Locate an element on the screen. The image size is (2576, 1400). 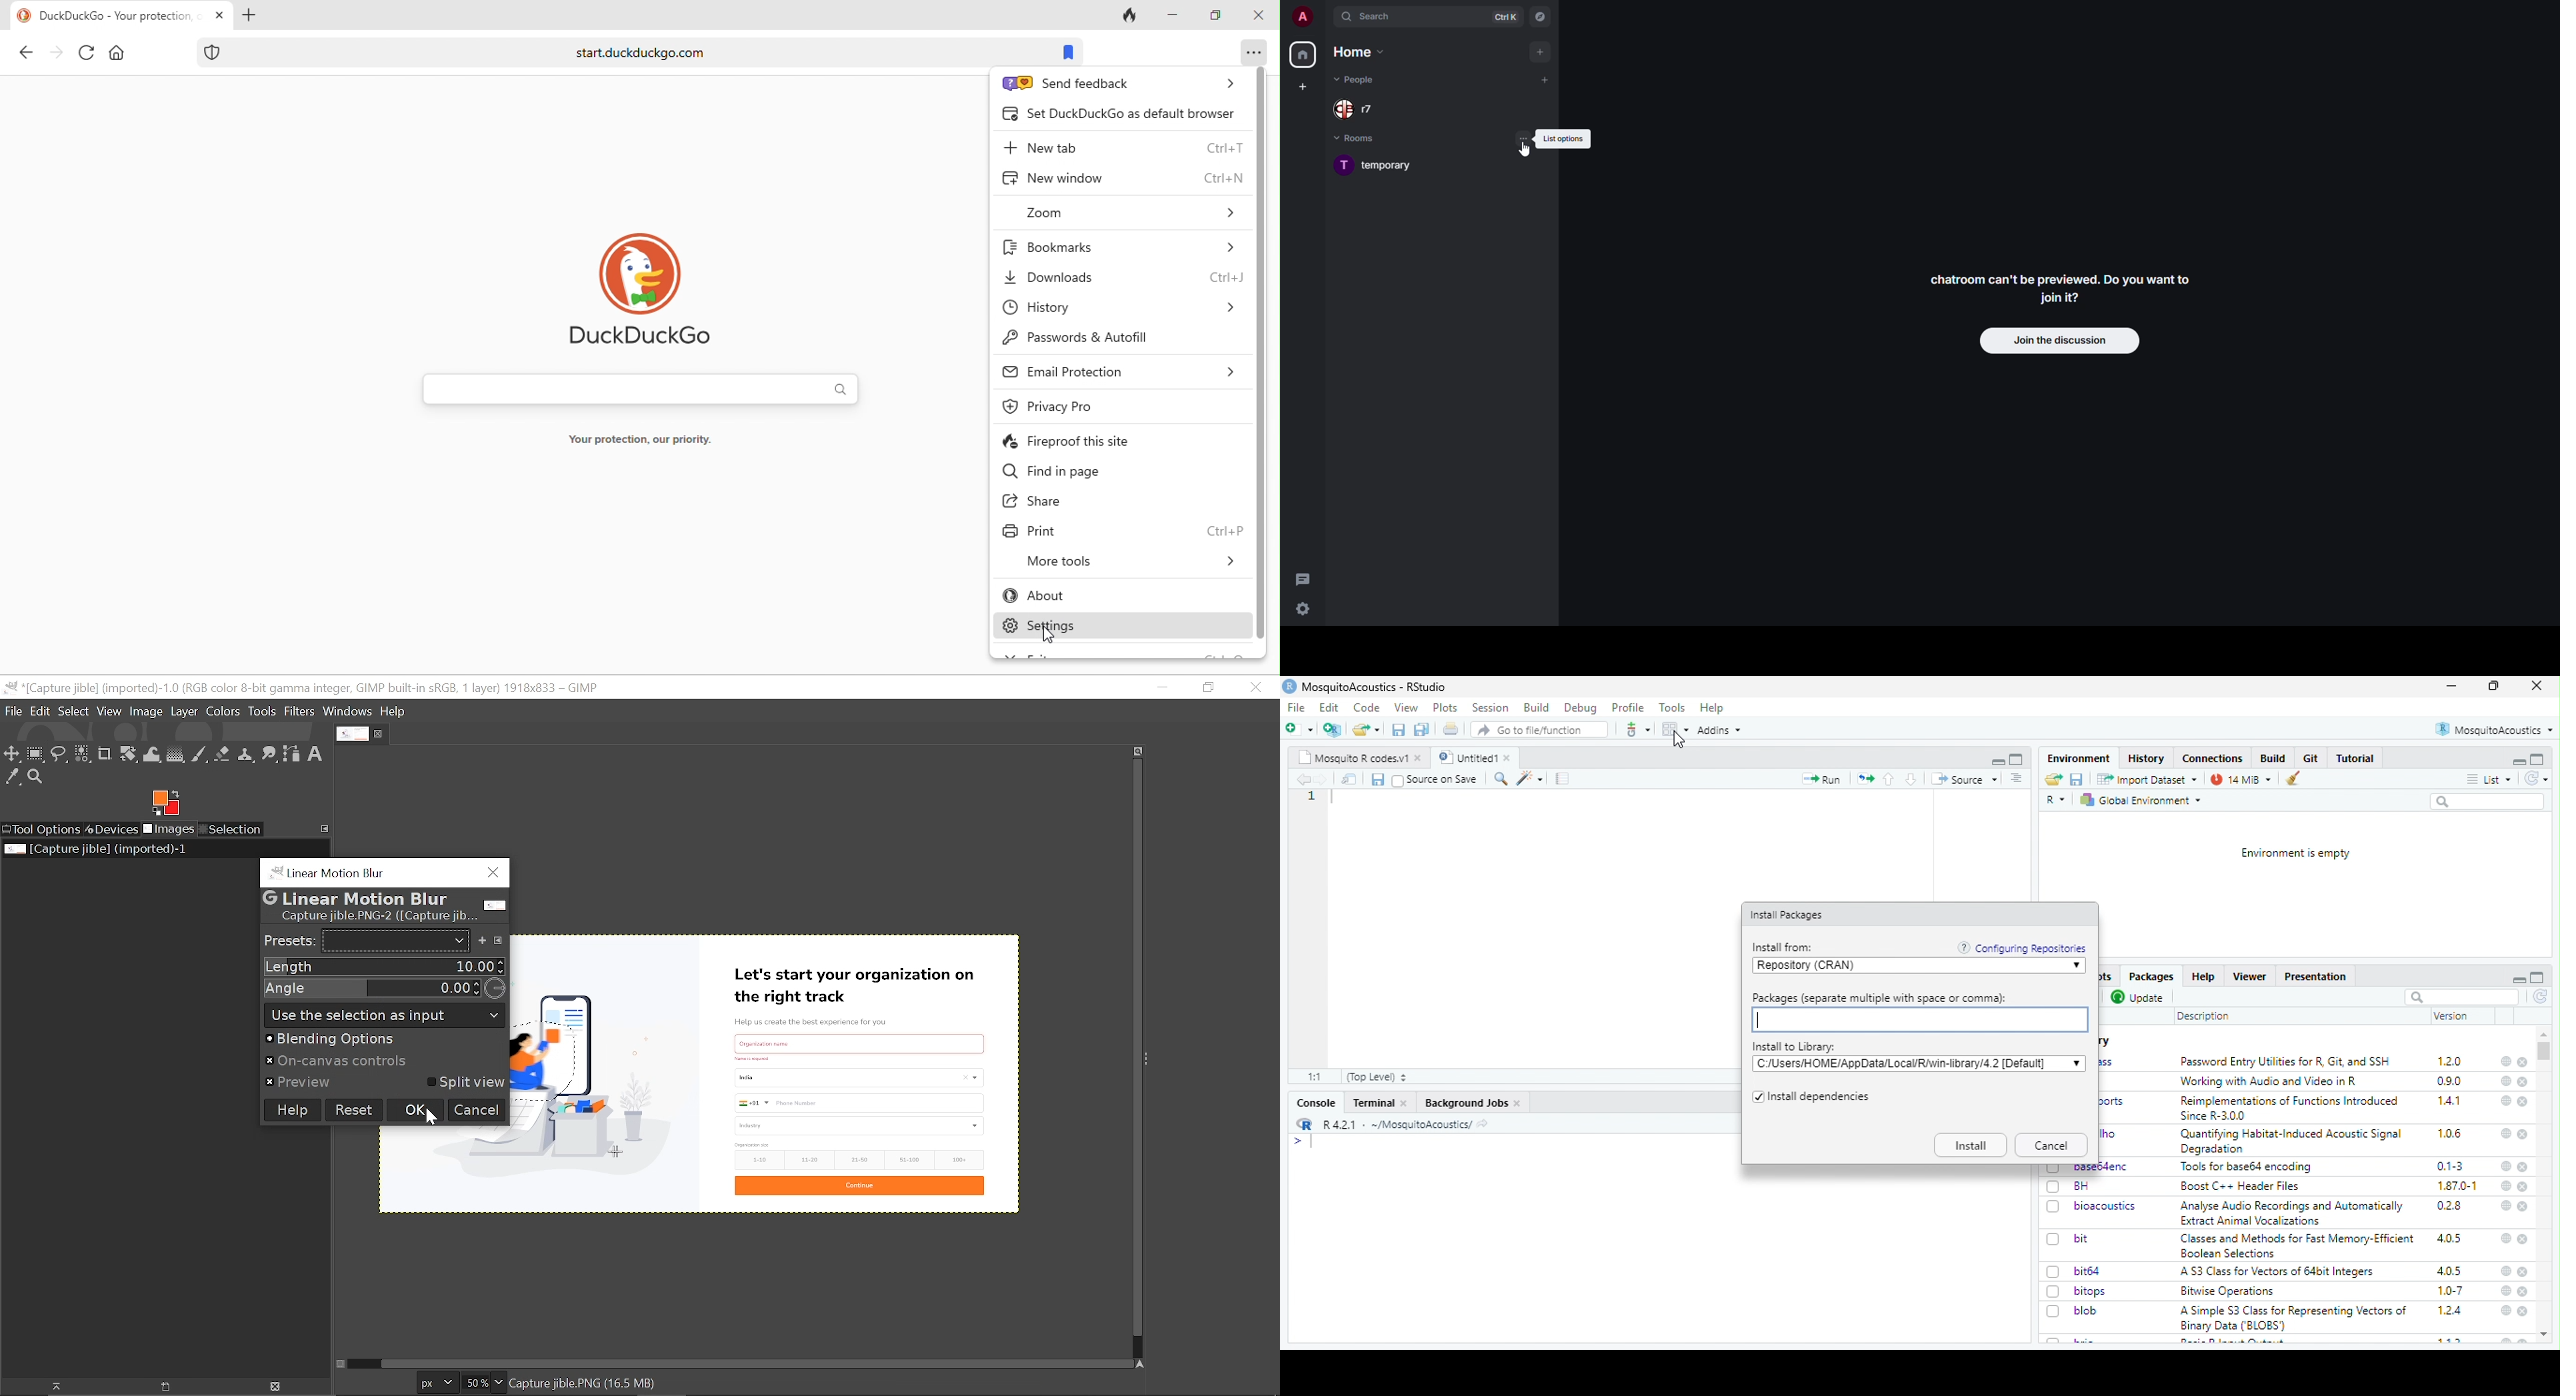
list is located at coordinates (2490, 780).